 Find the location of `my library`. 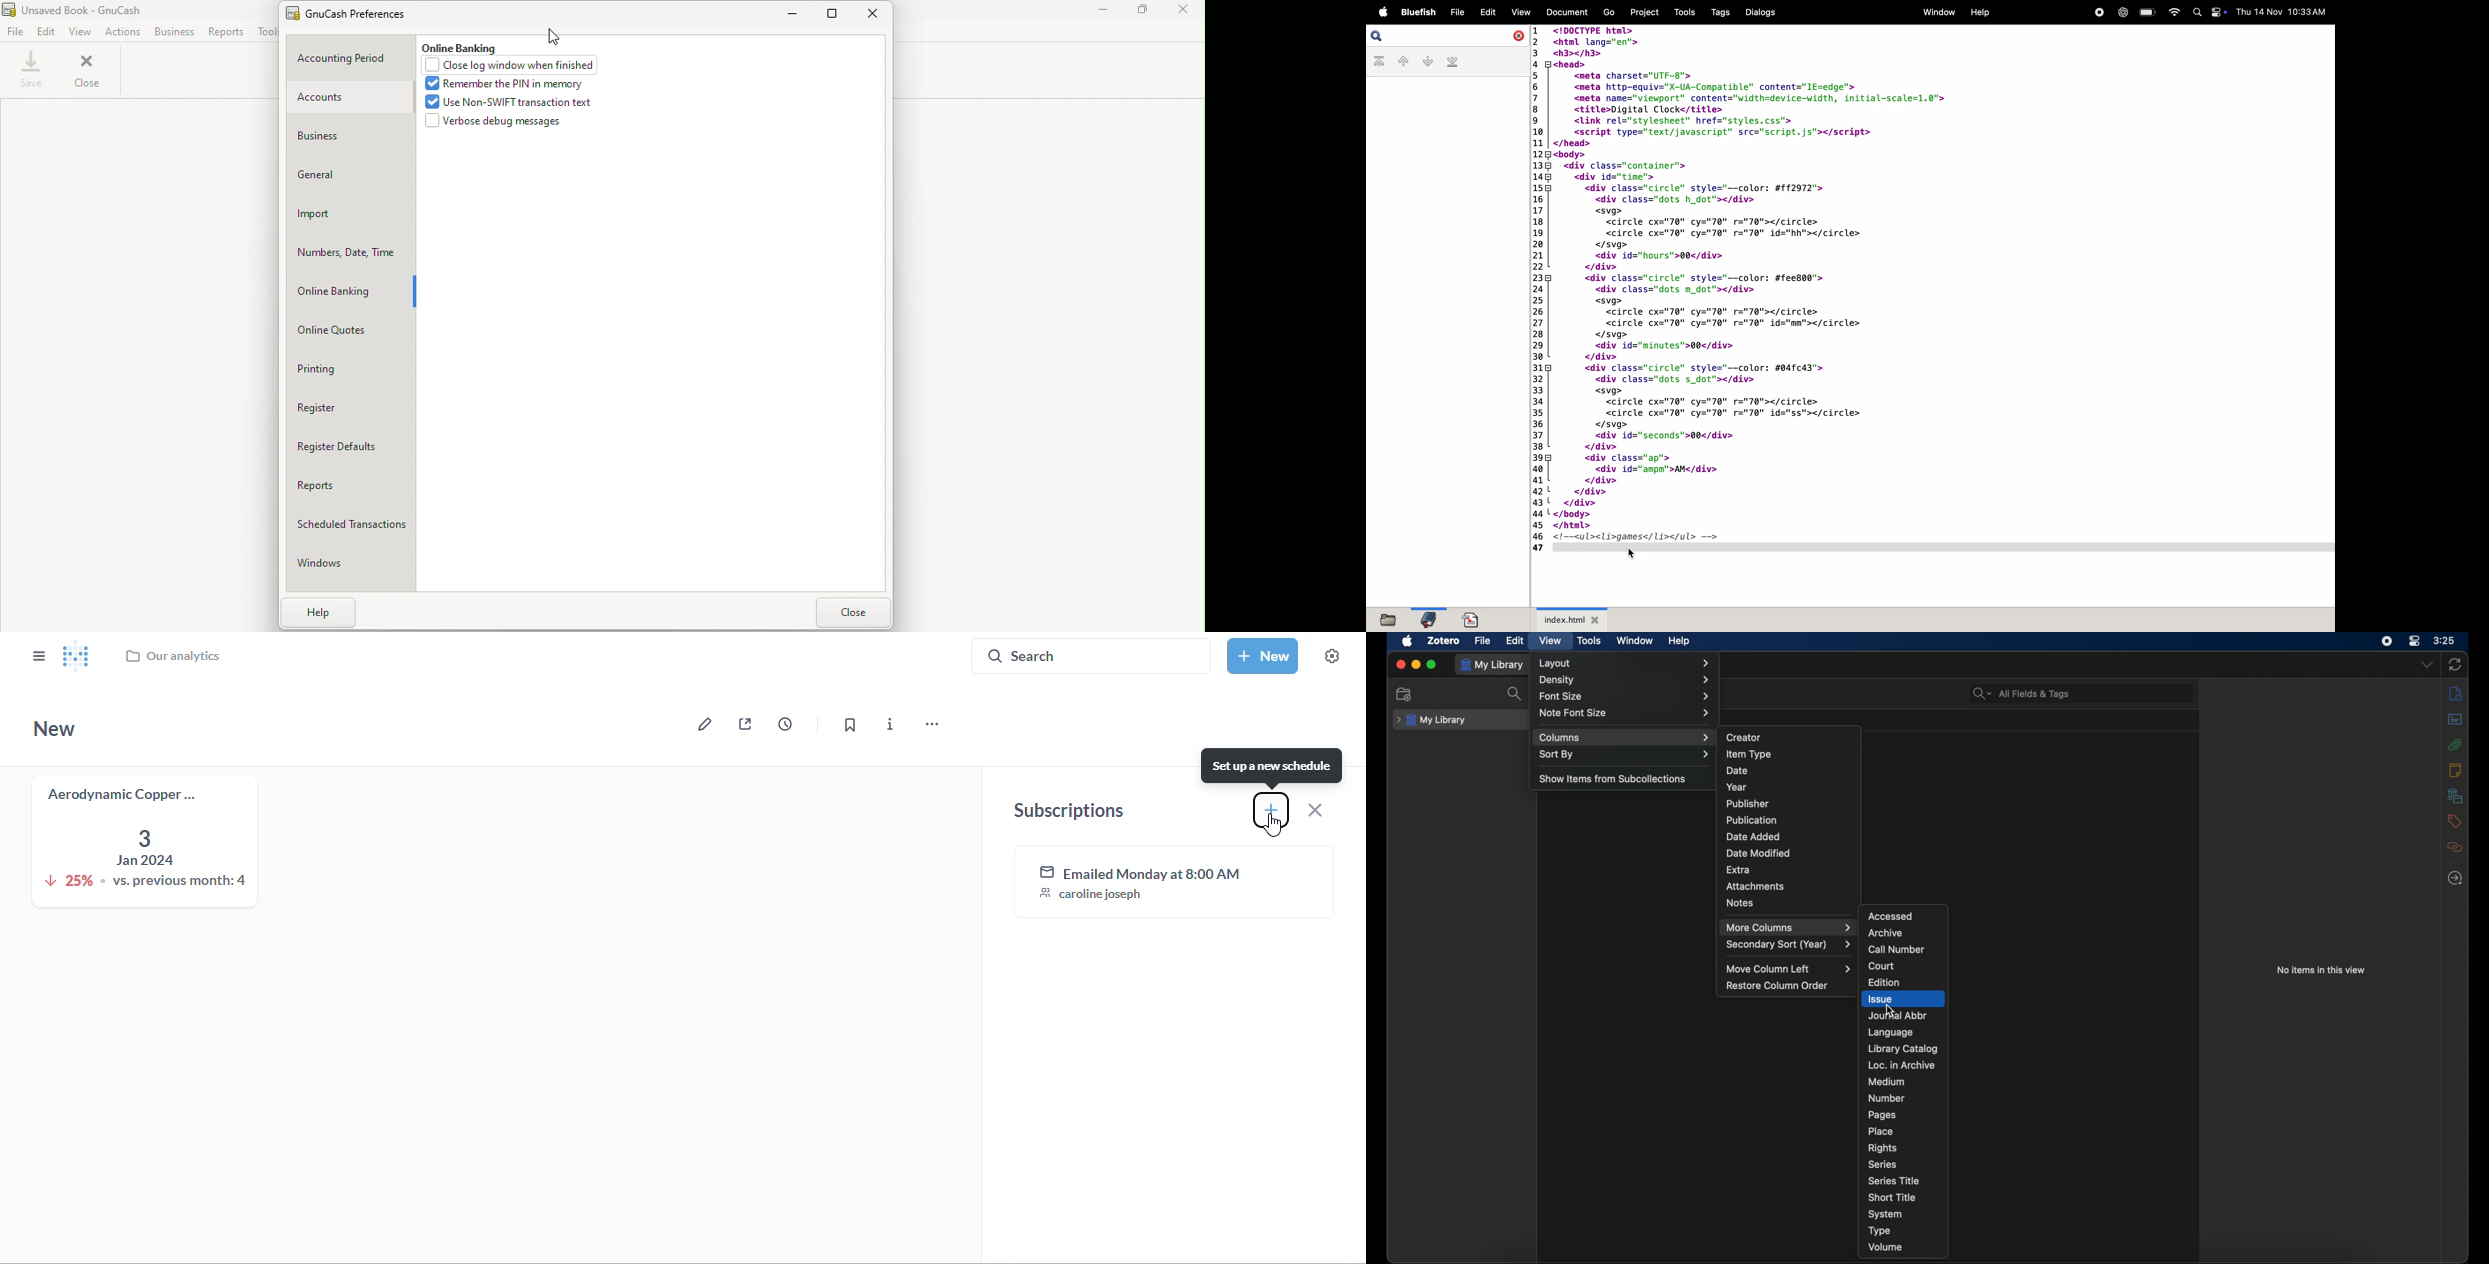

my library is located at coordinates (1494, 664).